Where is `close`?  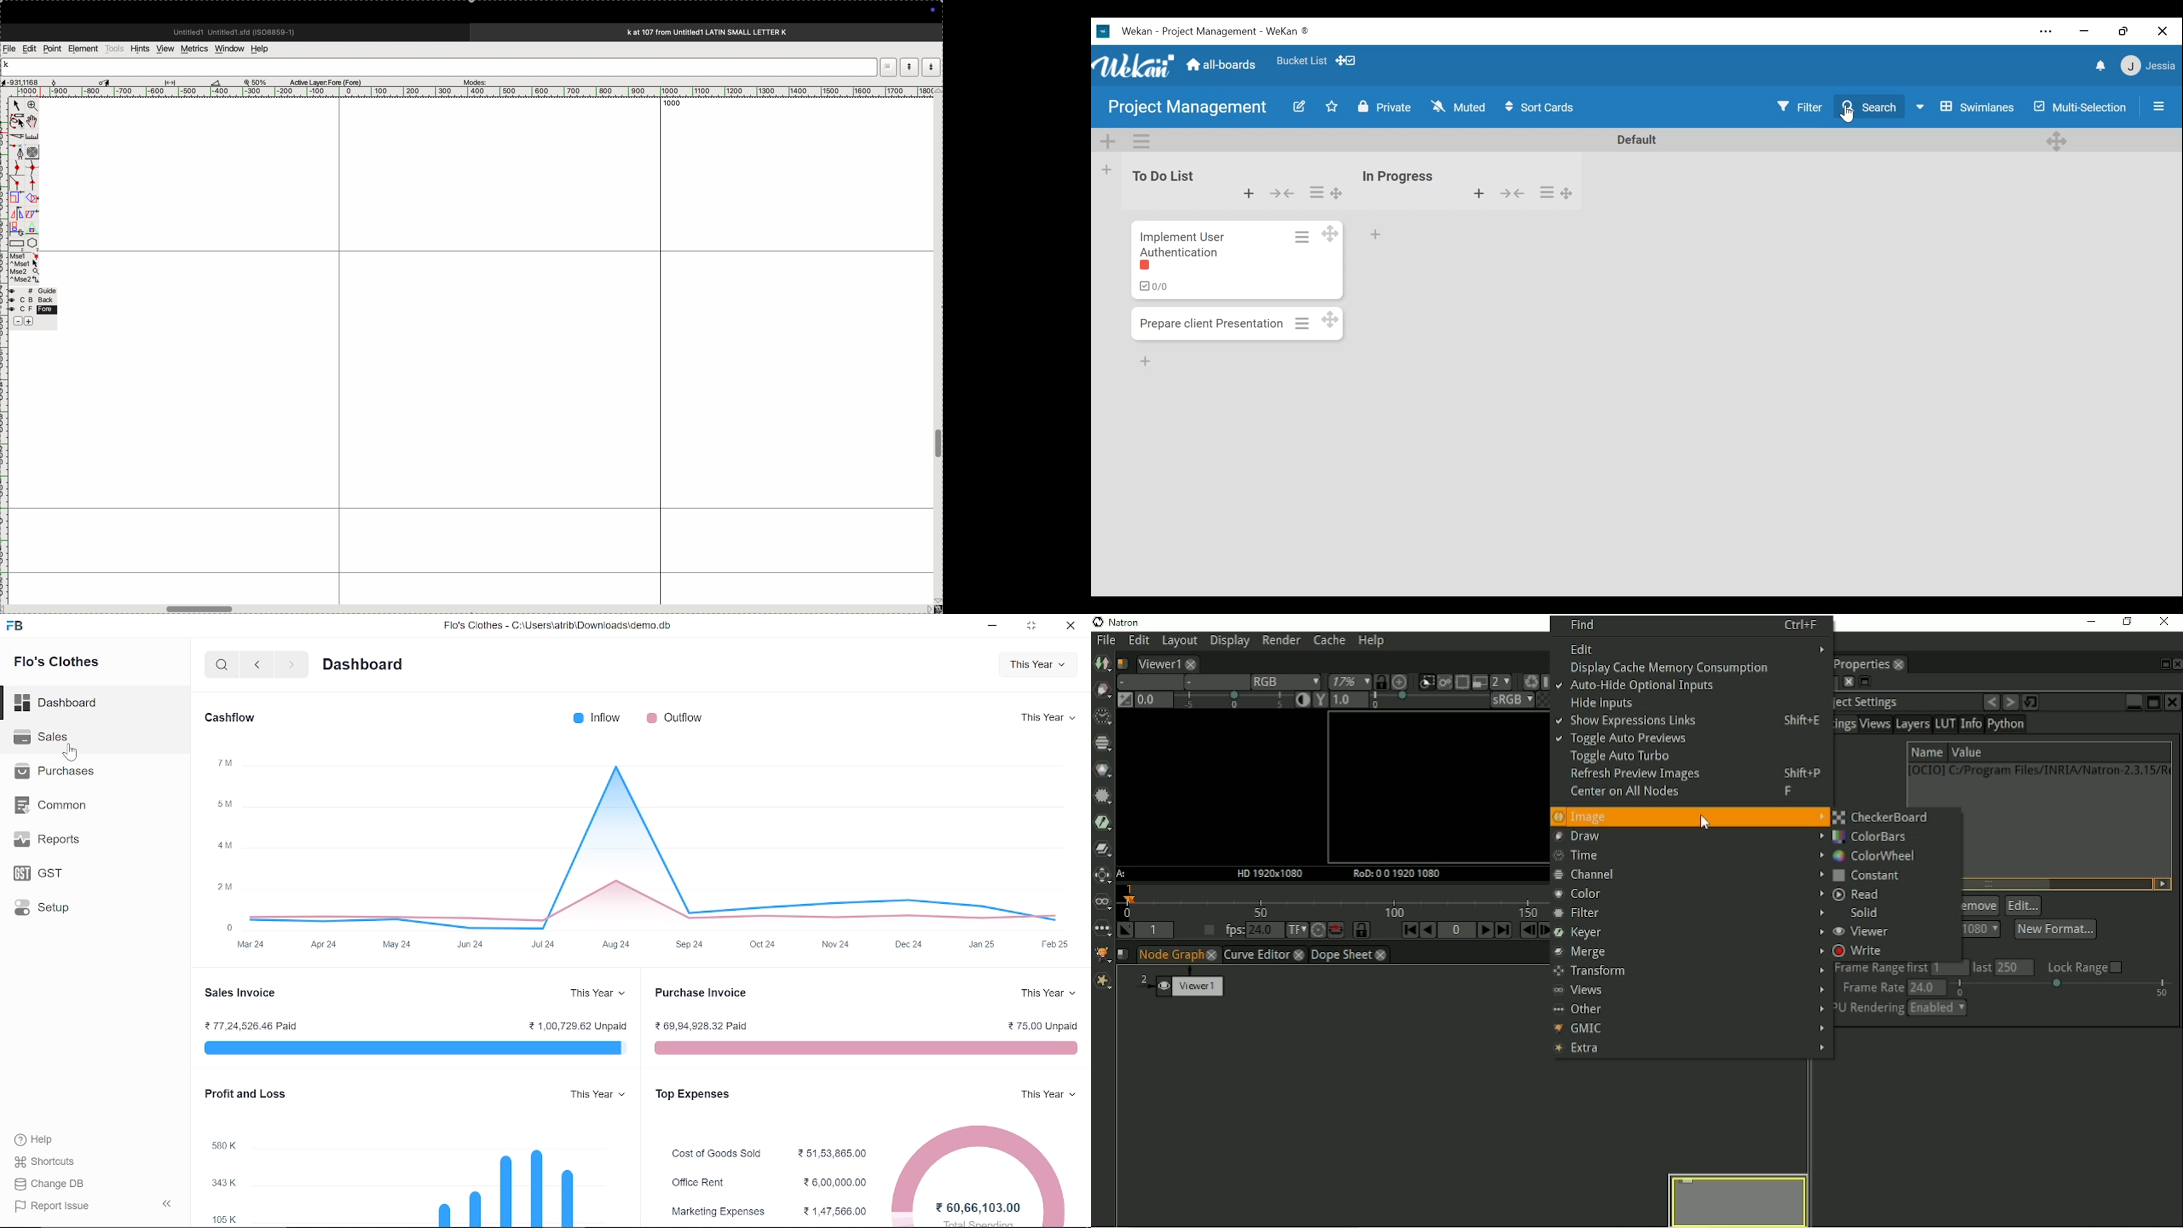
close is located at coordinates (1069, 627).